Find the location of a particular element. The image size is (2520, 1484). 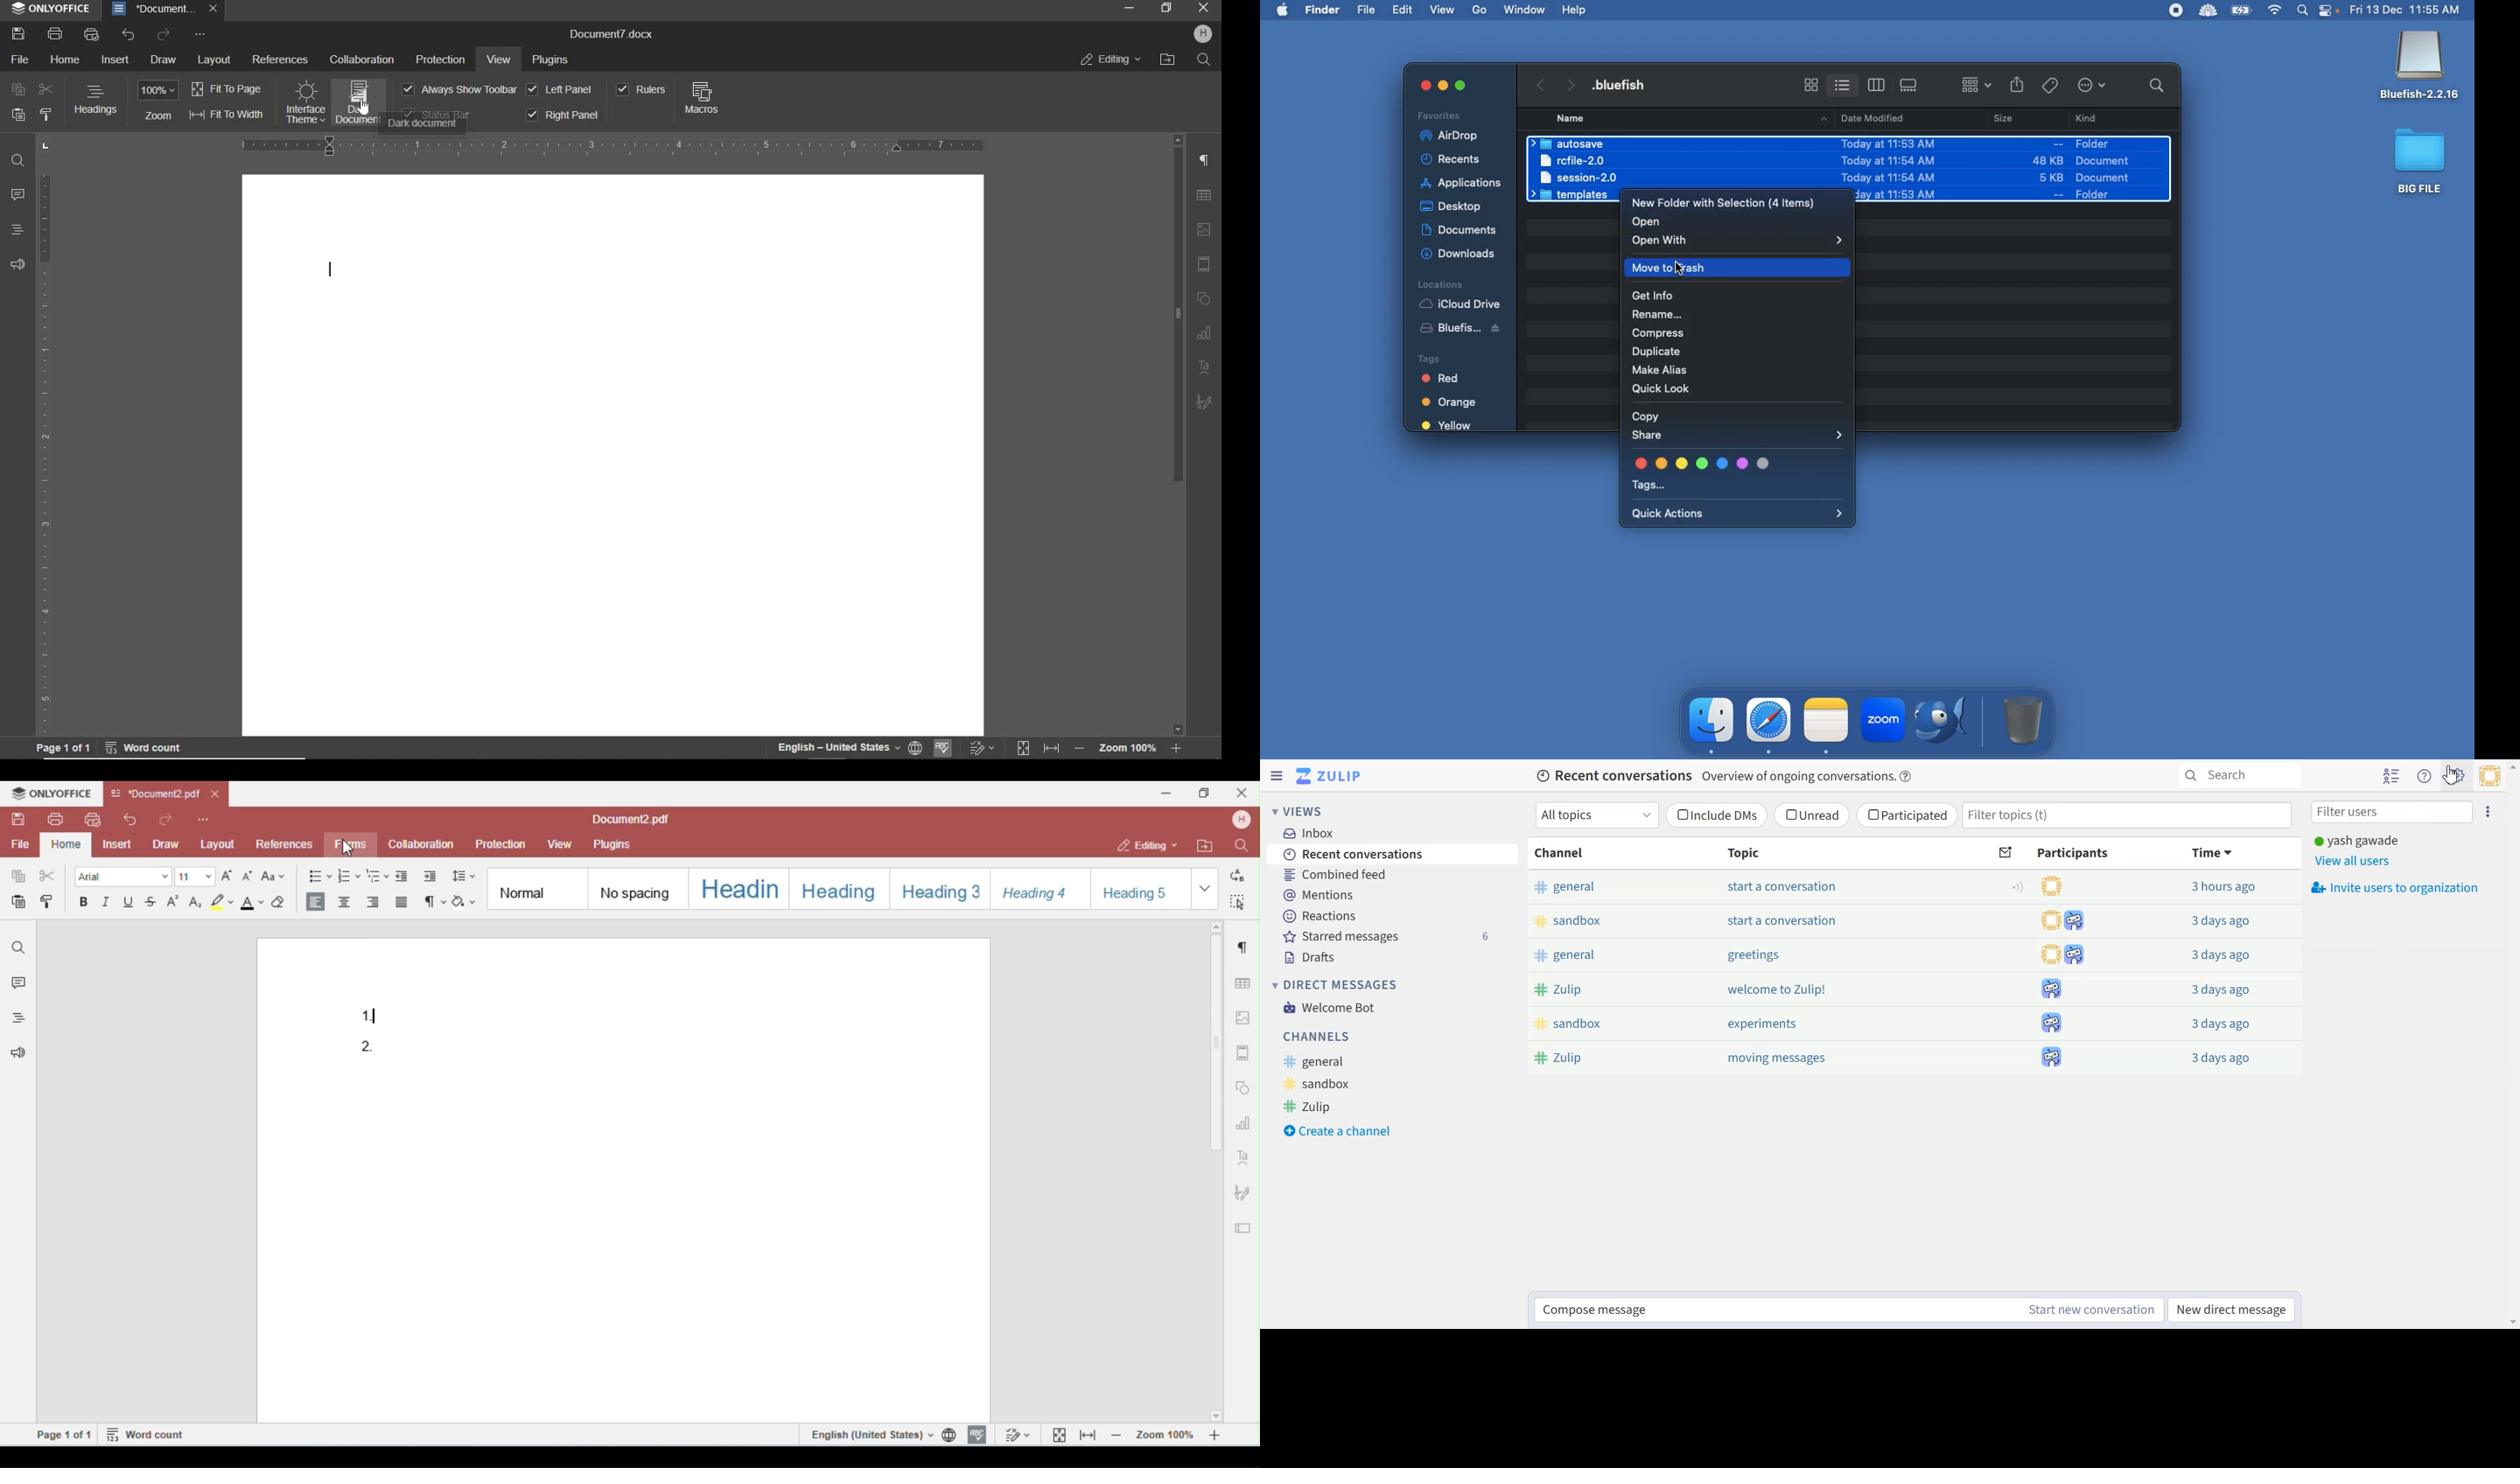

IMAGE is located at coordinates (1205, 229).